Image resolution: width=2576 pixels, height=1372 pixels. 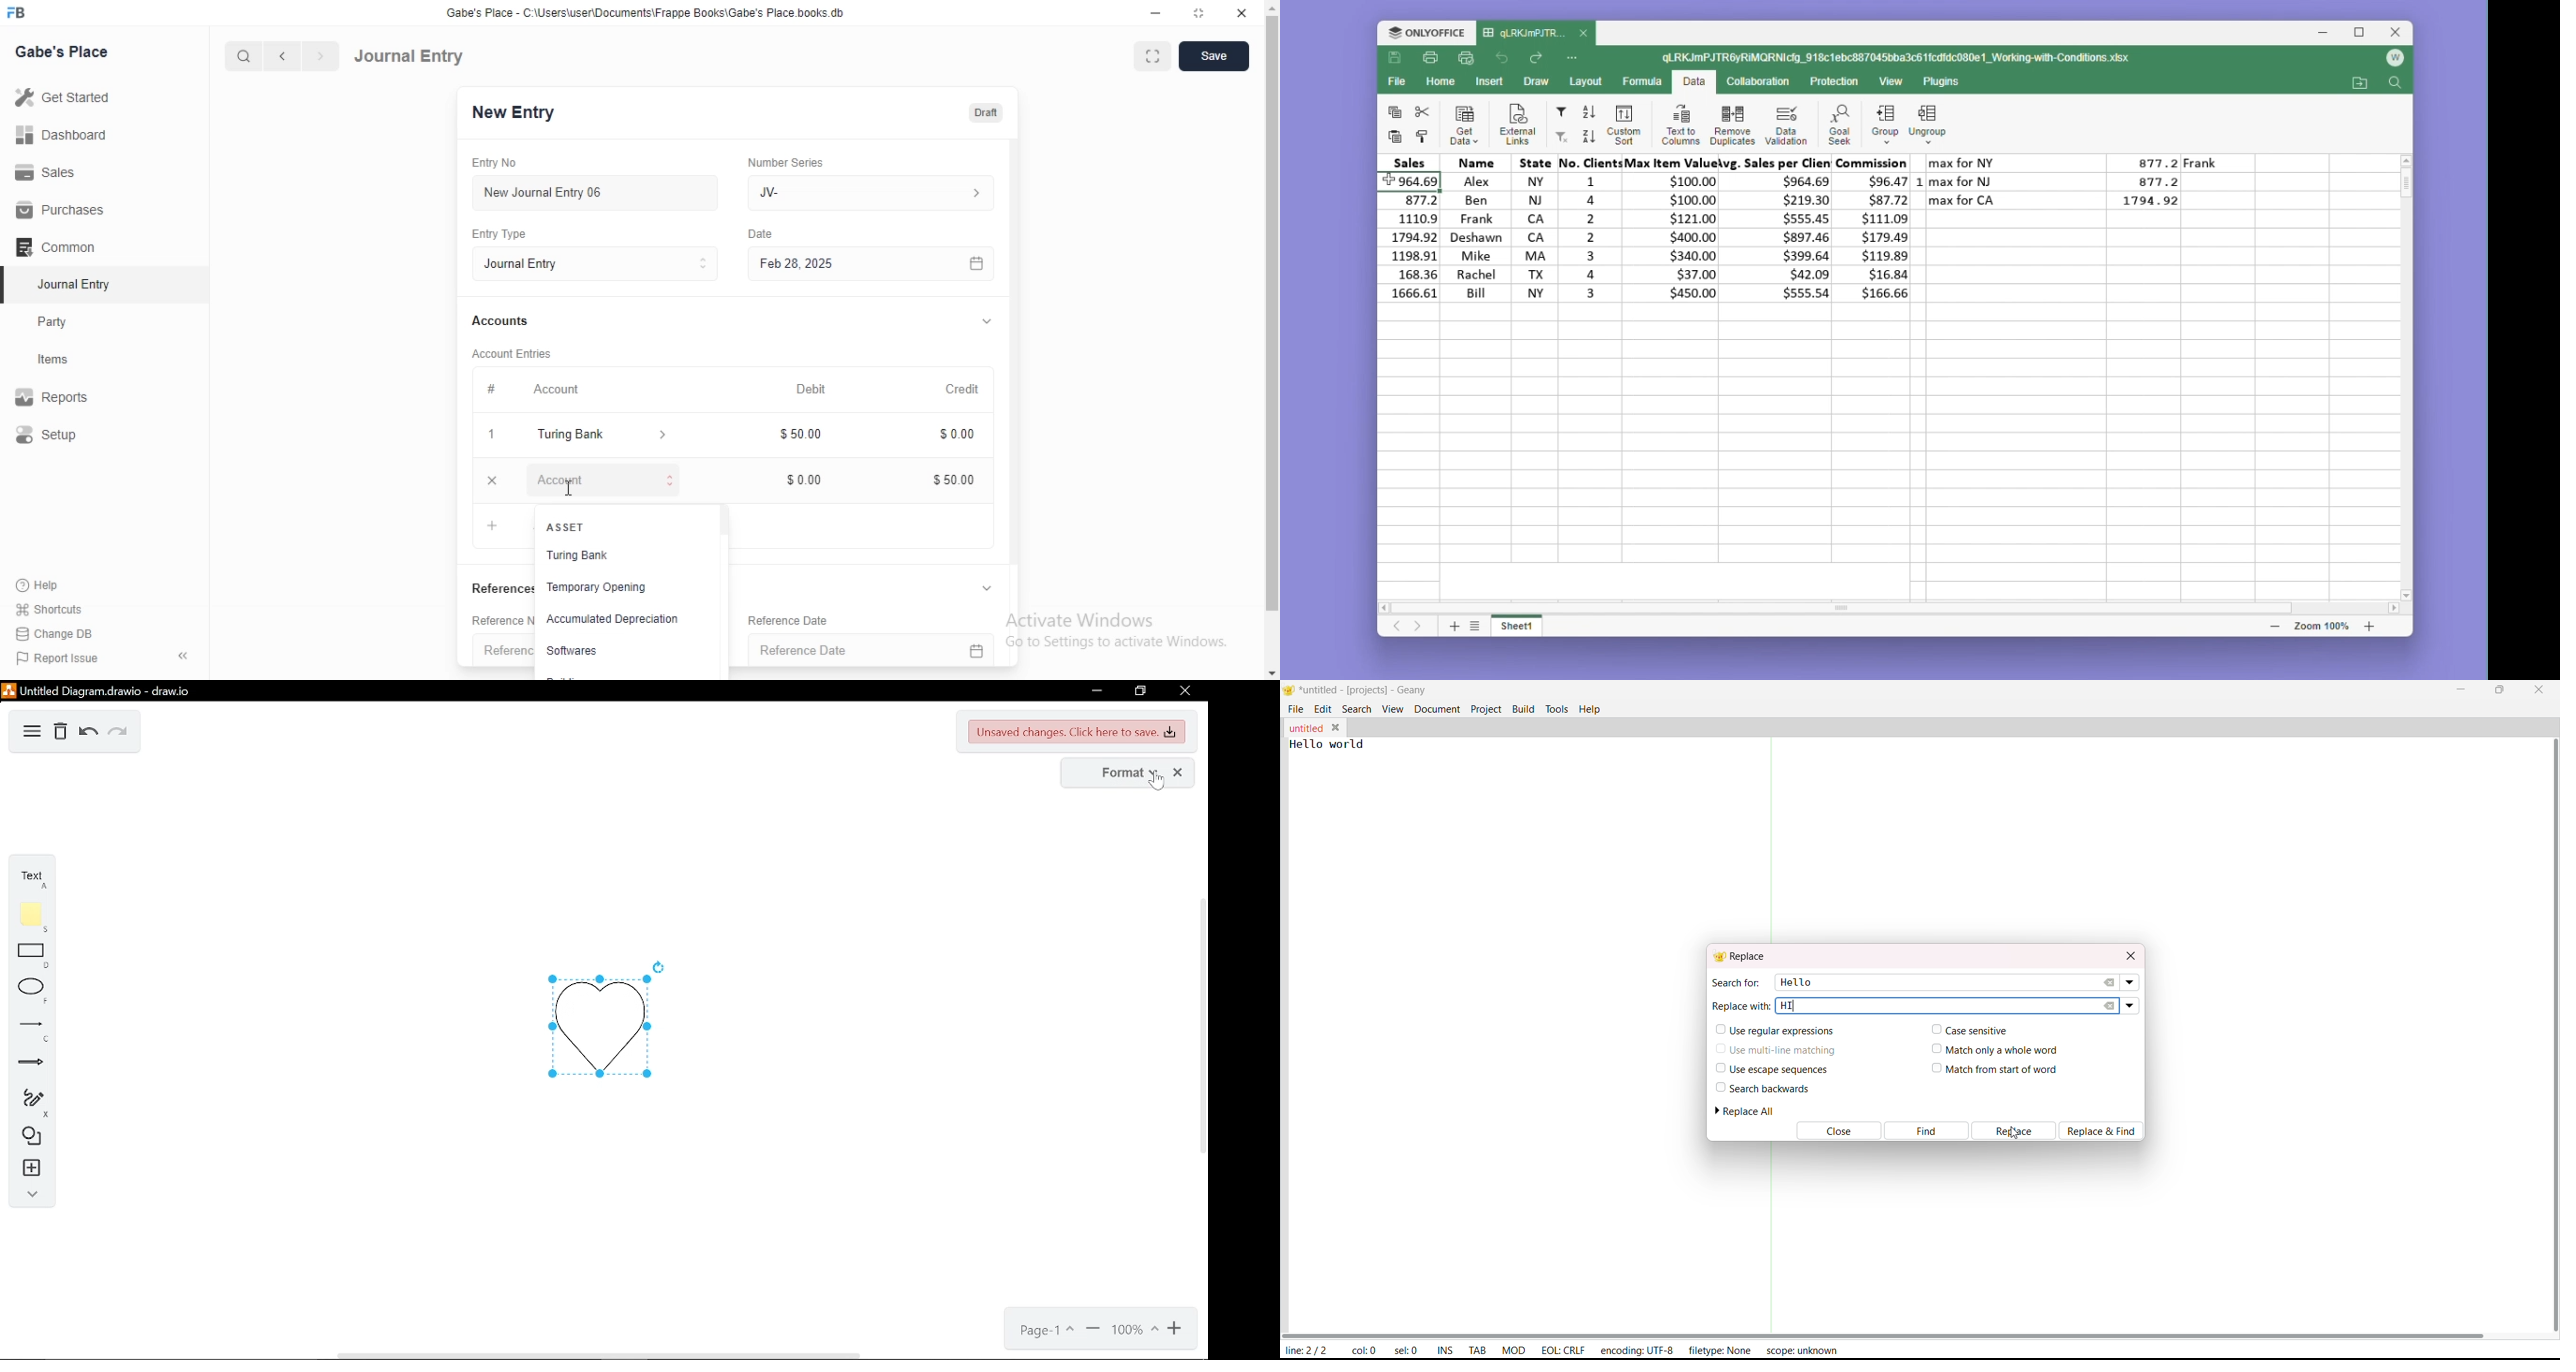 What do you see at coordinates (65, 286) in the screenshot?
I see `Journal Entry` at bounding box center [65, 286].